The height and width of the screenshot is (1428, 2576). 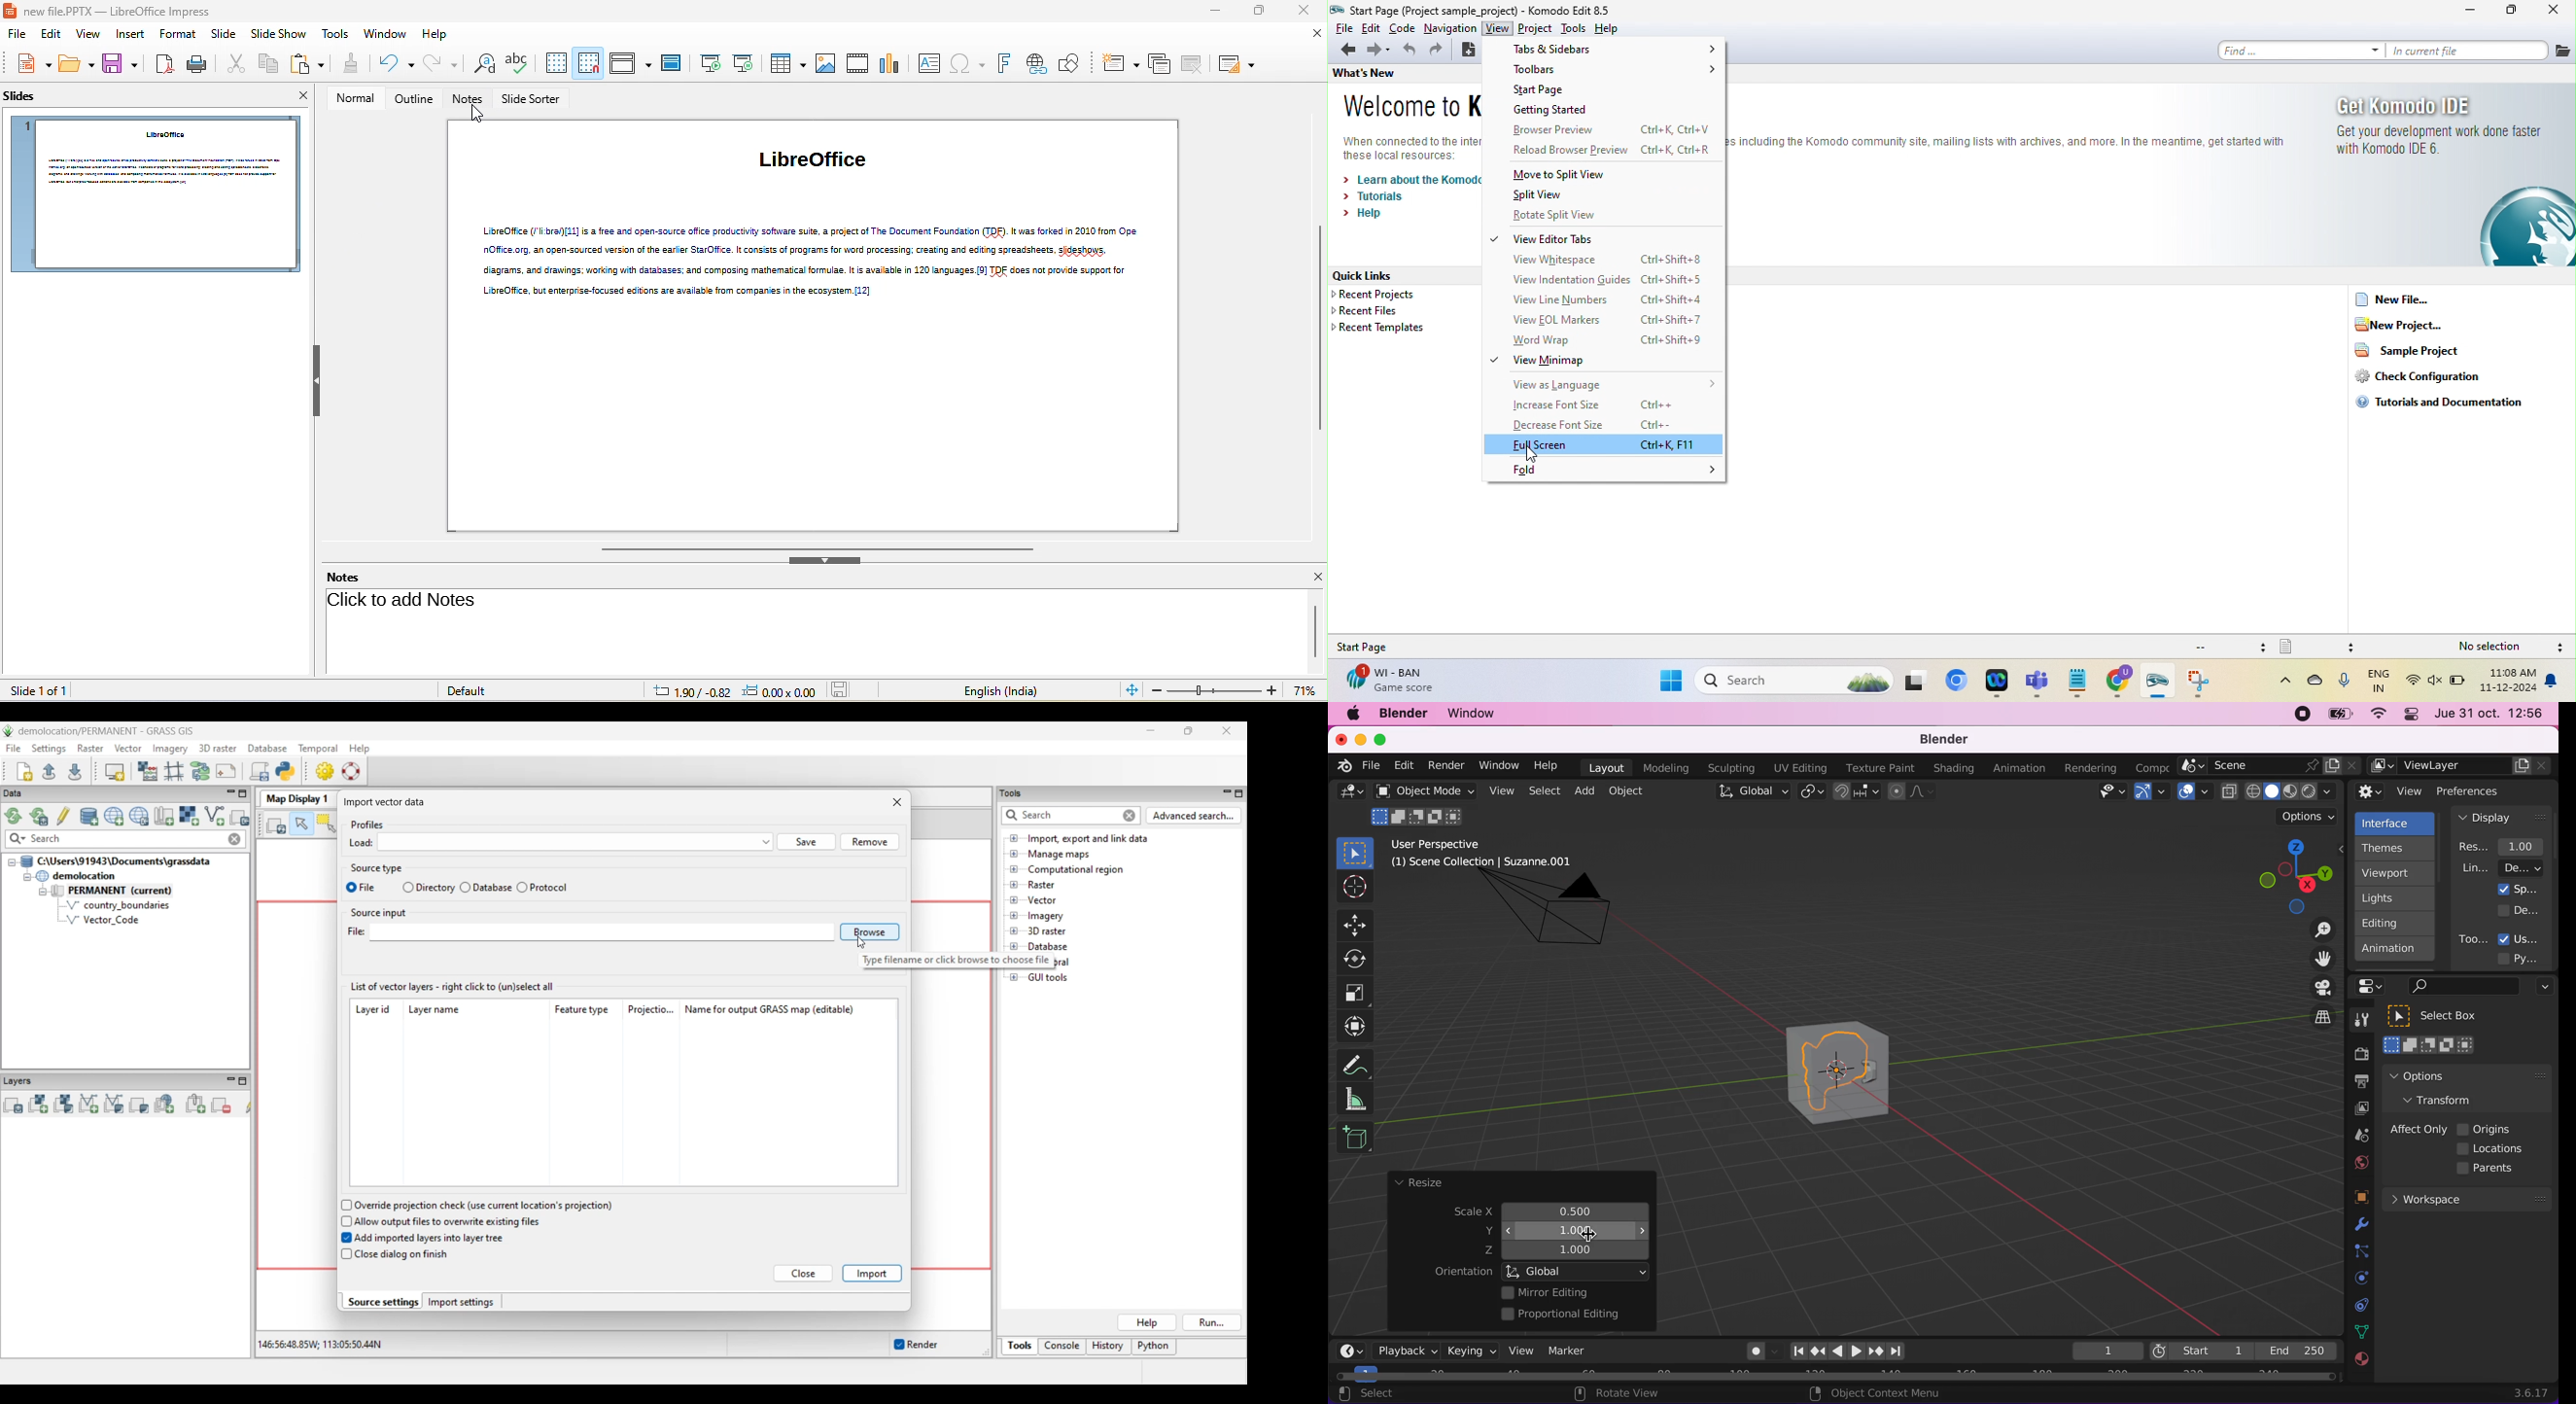 I want to click on | | nOffice org. an open-sourced version of the earlier StarOffice. It consists of programs for word processing: creating and editing spreadsheets. slideshows,, so click(x=800, y=250).